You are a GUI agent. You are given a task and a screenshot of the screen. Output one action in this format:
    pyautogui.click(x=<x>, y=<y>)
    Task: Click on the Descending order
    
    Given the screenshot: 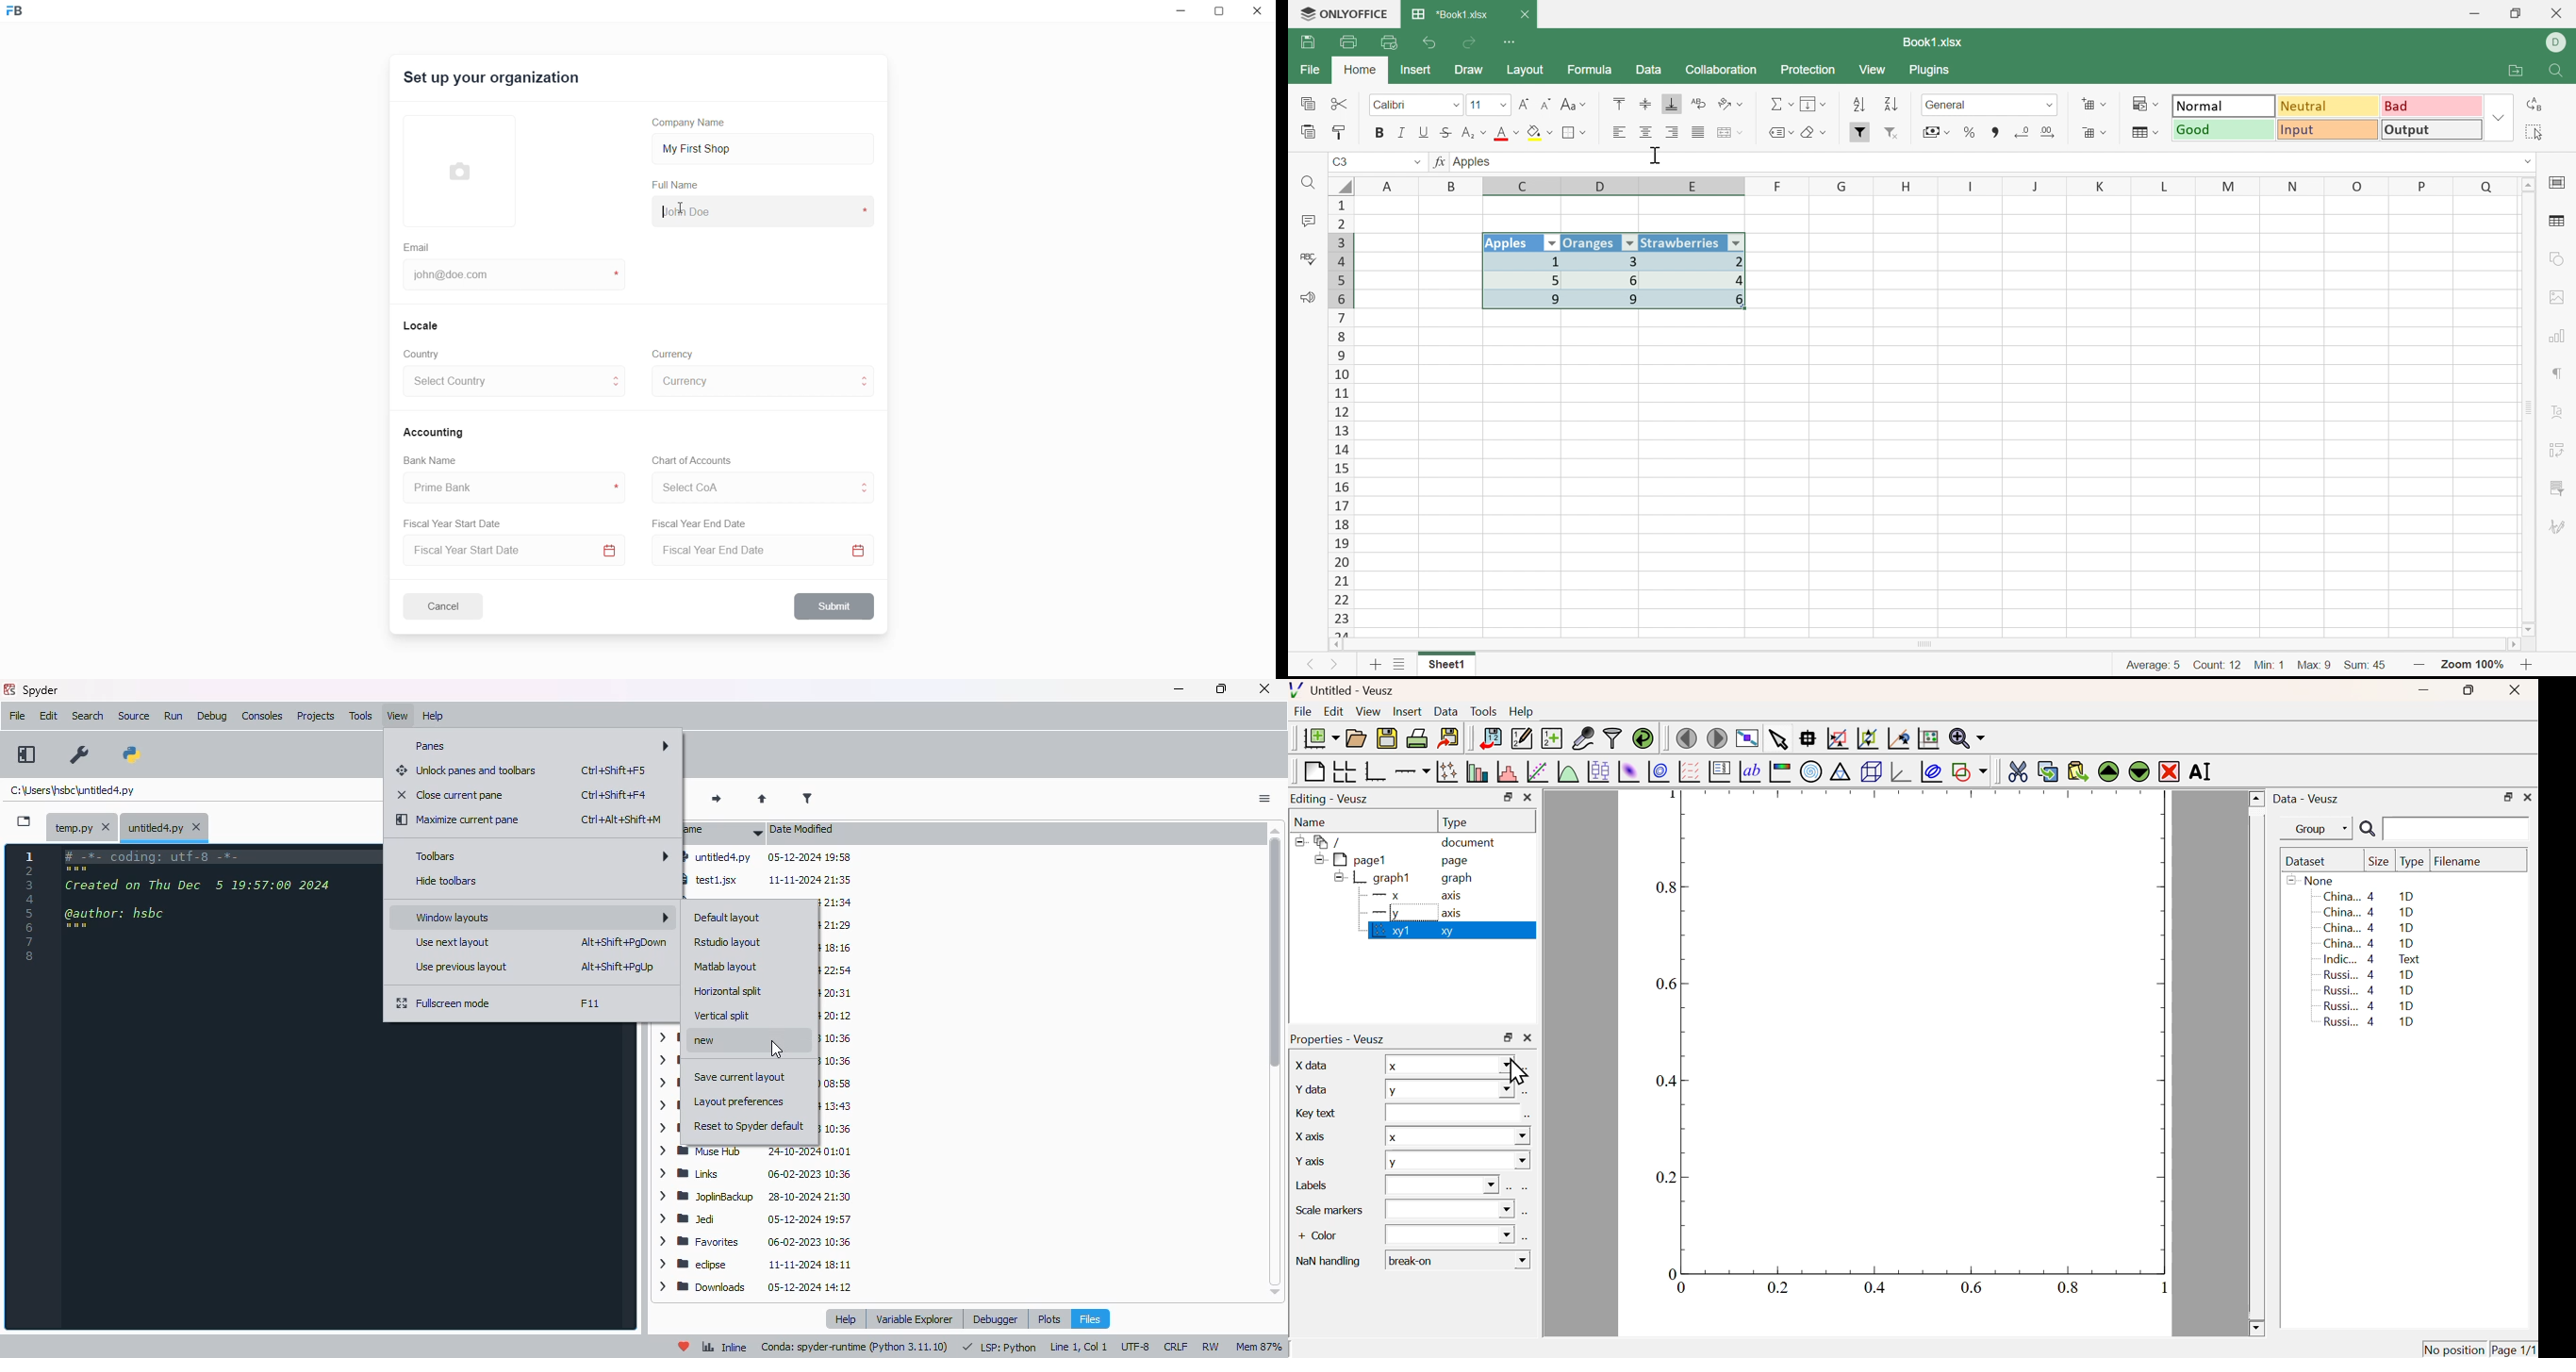 What is the action you would take?
    pyautogui.click(x=1889, y=106)
    